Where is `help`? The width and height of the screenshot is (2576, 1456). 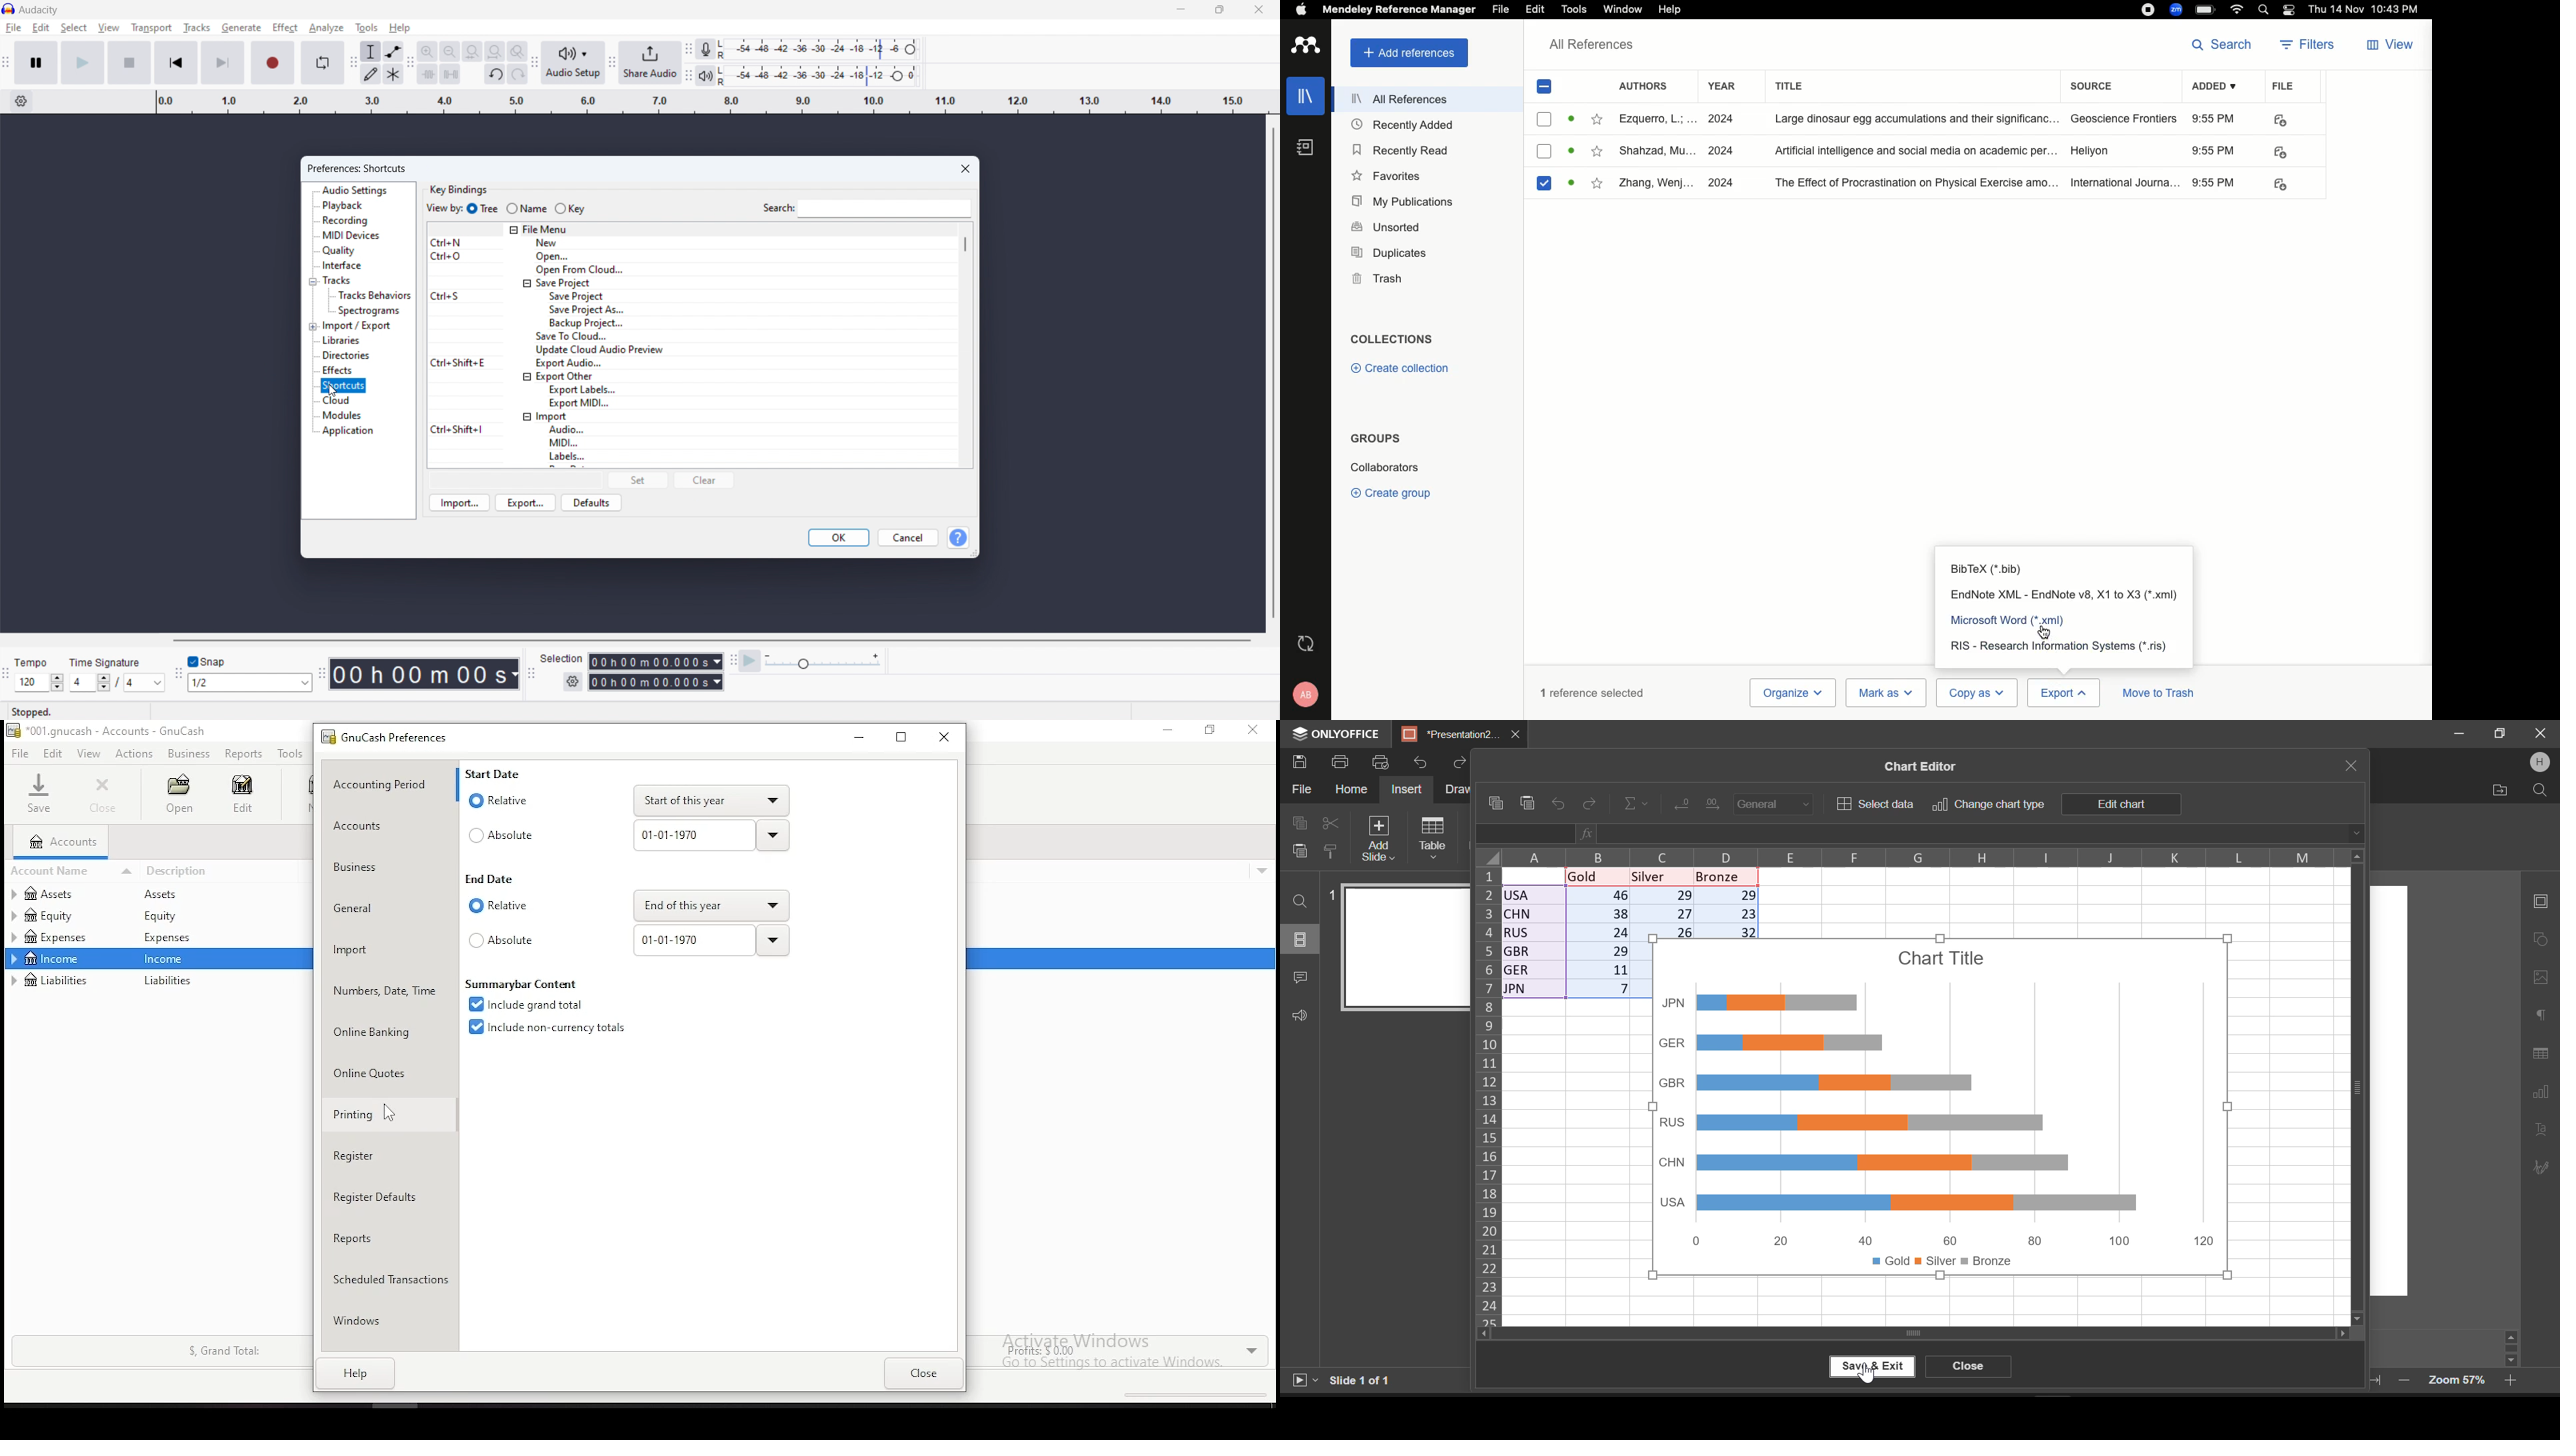
help is located at coordinates (400, 27).